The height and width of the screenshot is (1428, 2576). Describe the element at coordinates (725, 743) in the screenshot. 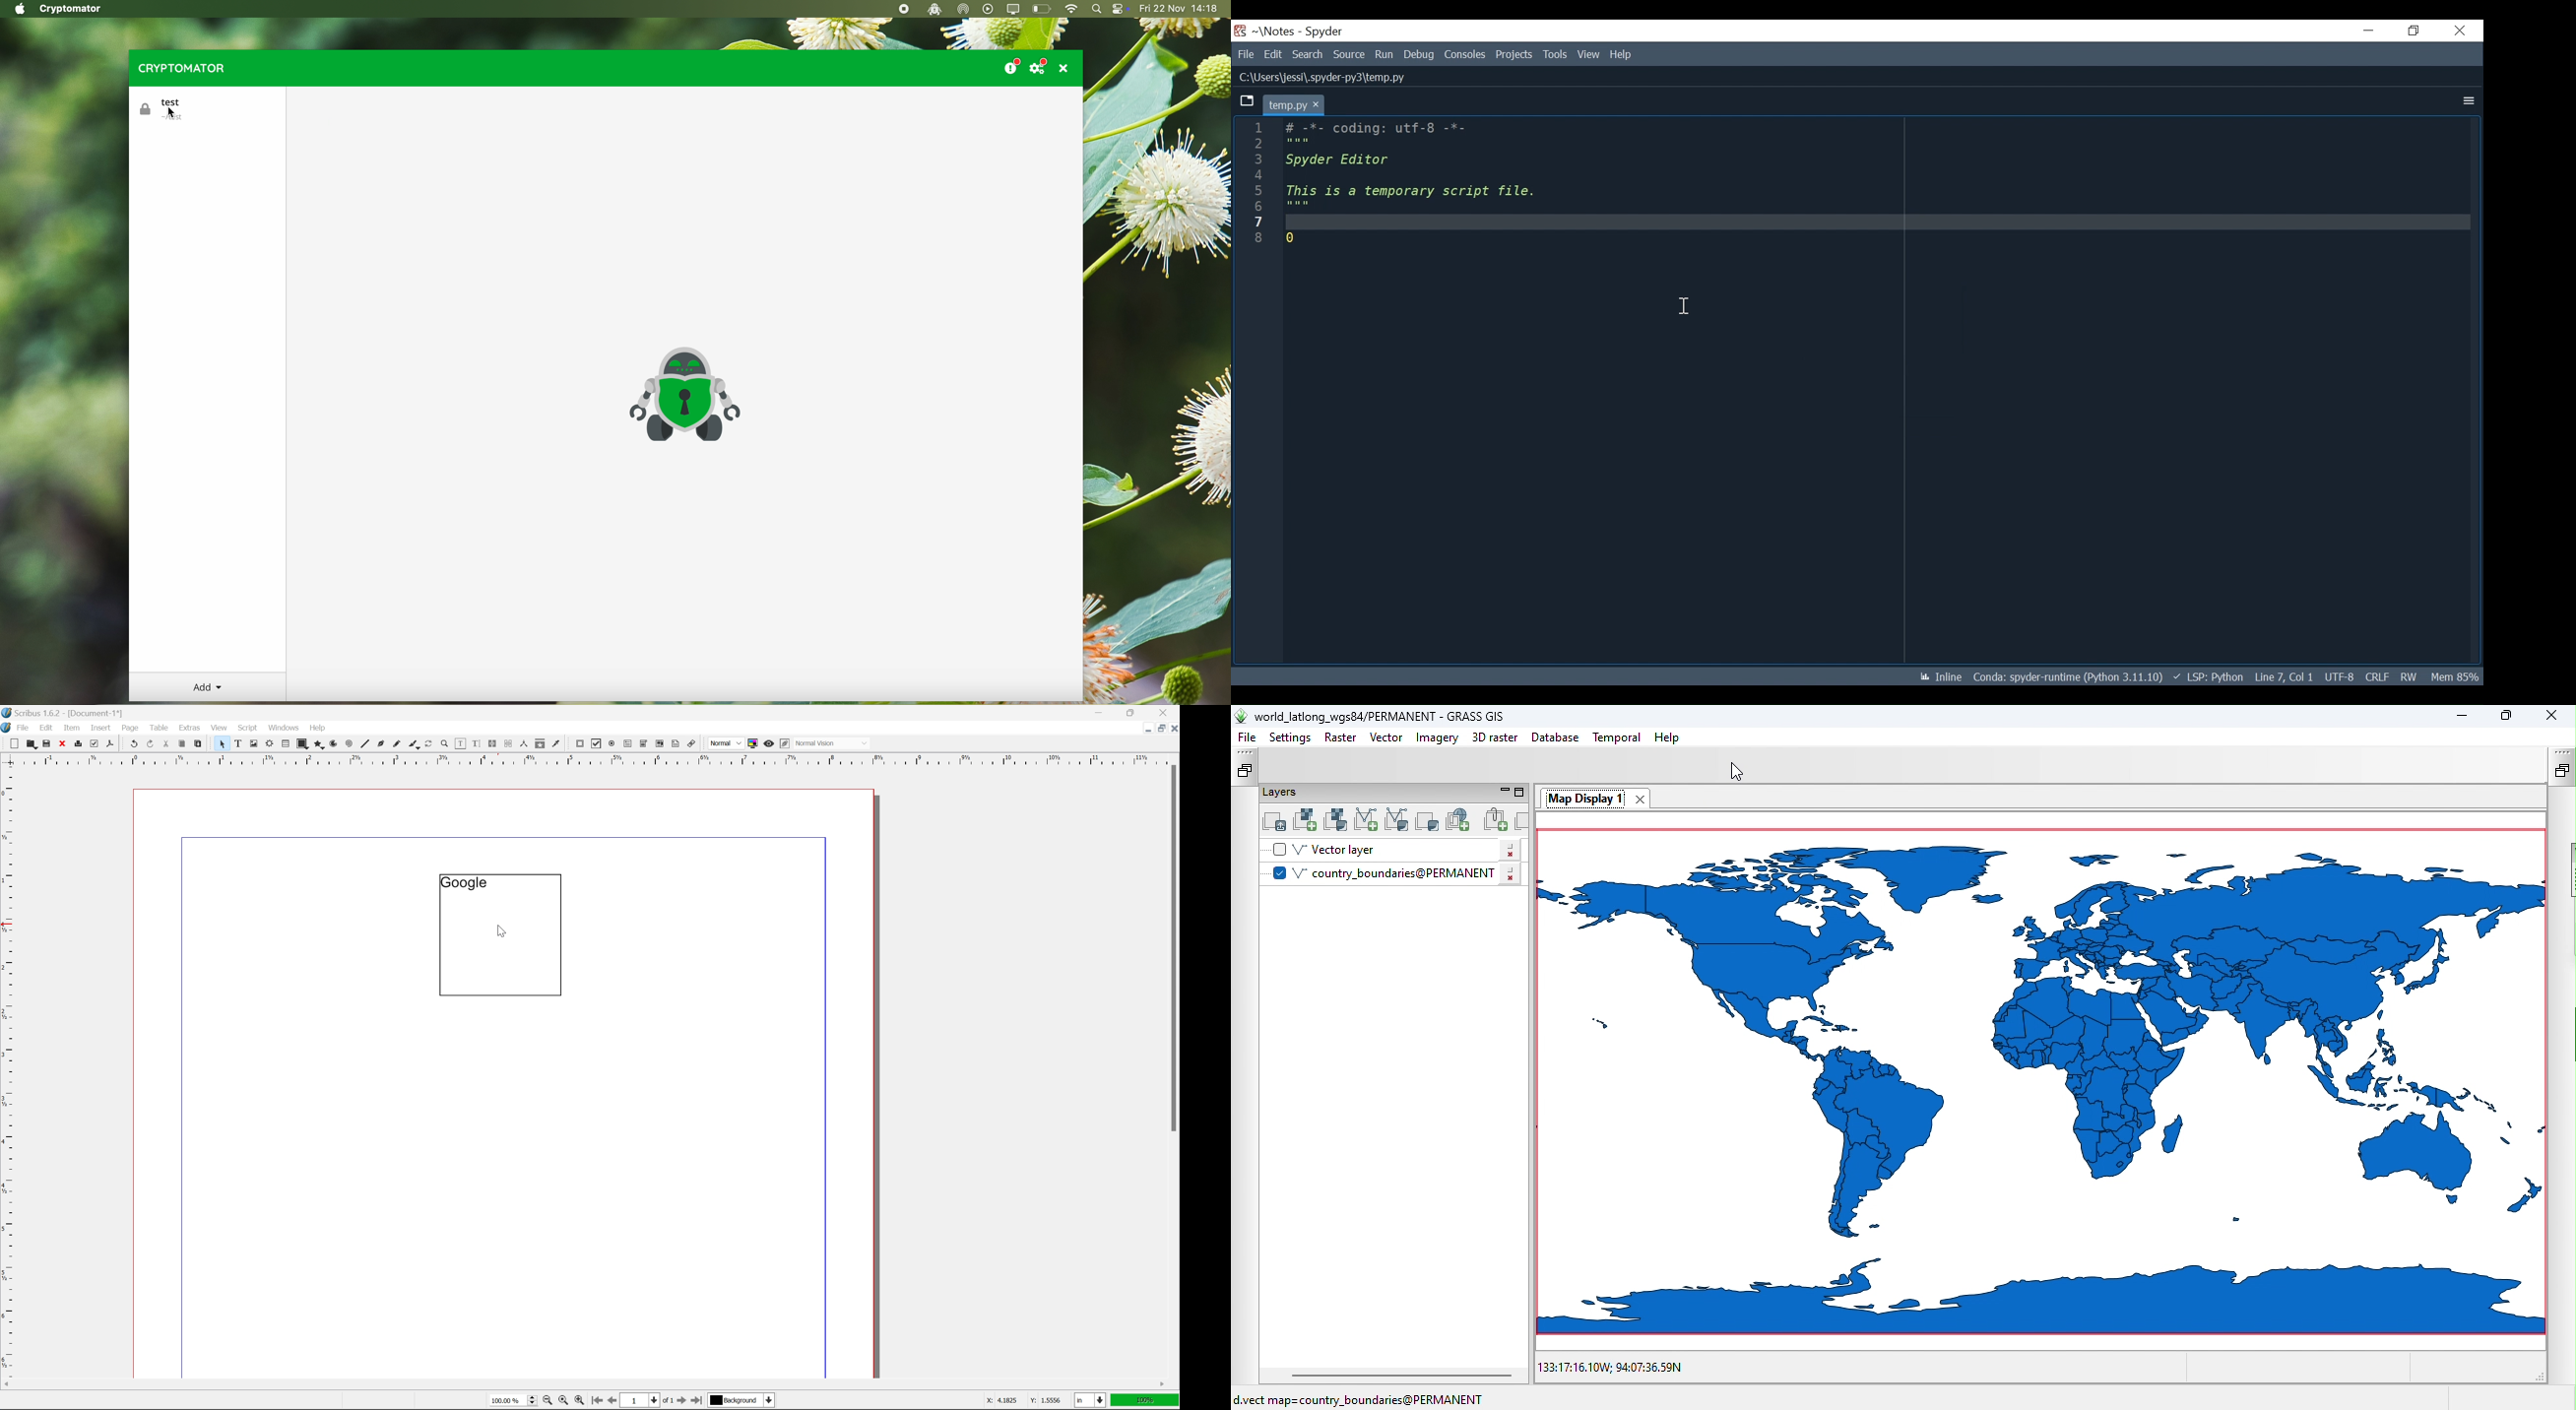

I see `normal` at that location.